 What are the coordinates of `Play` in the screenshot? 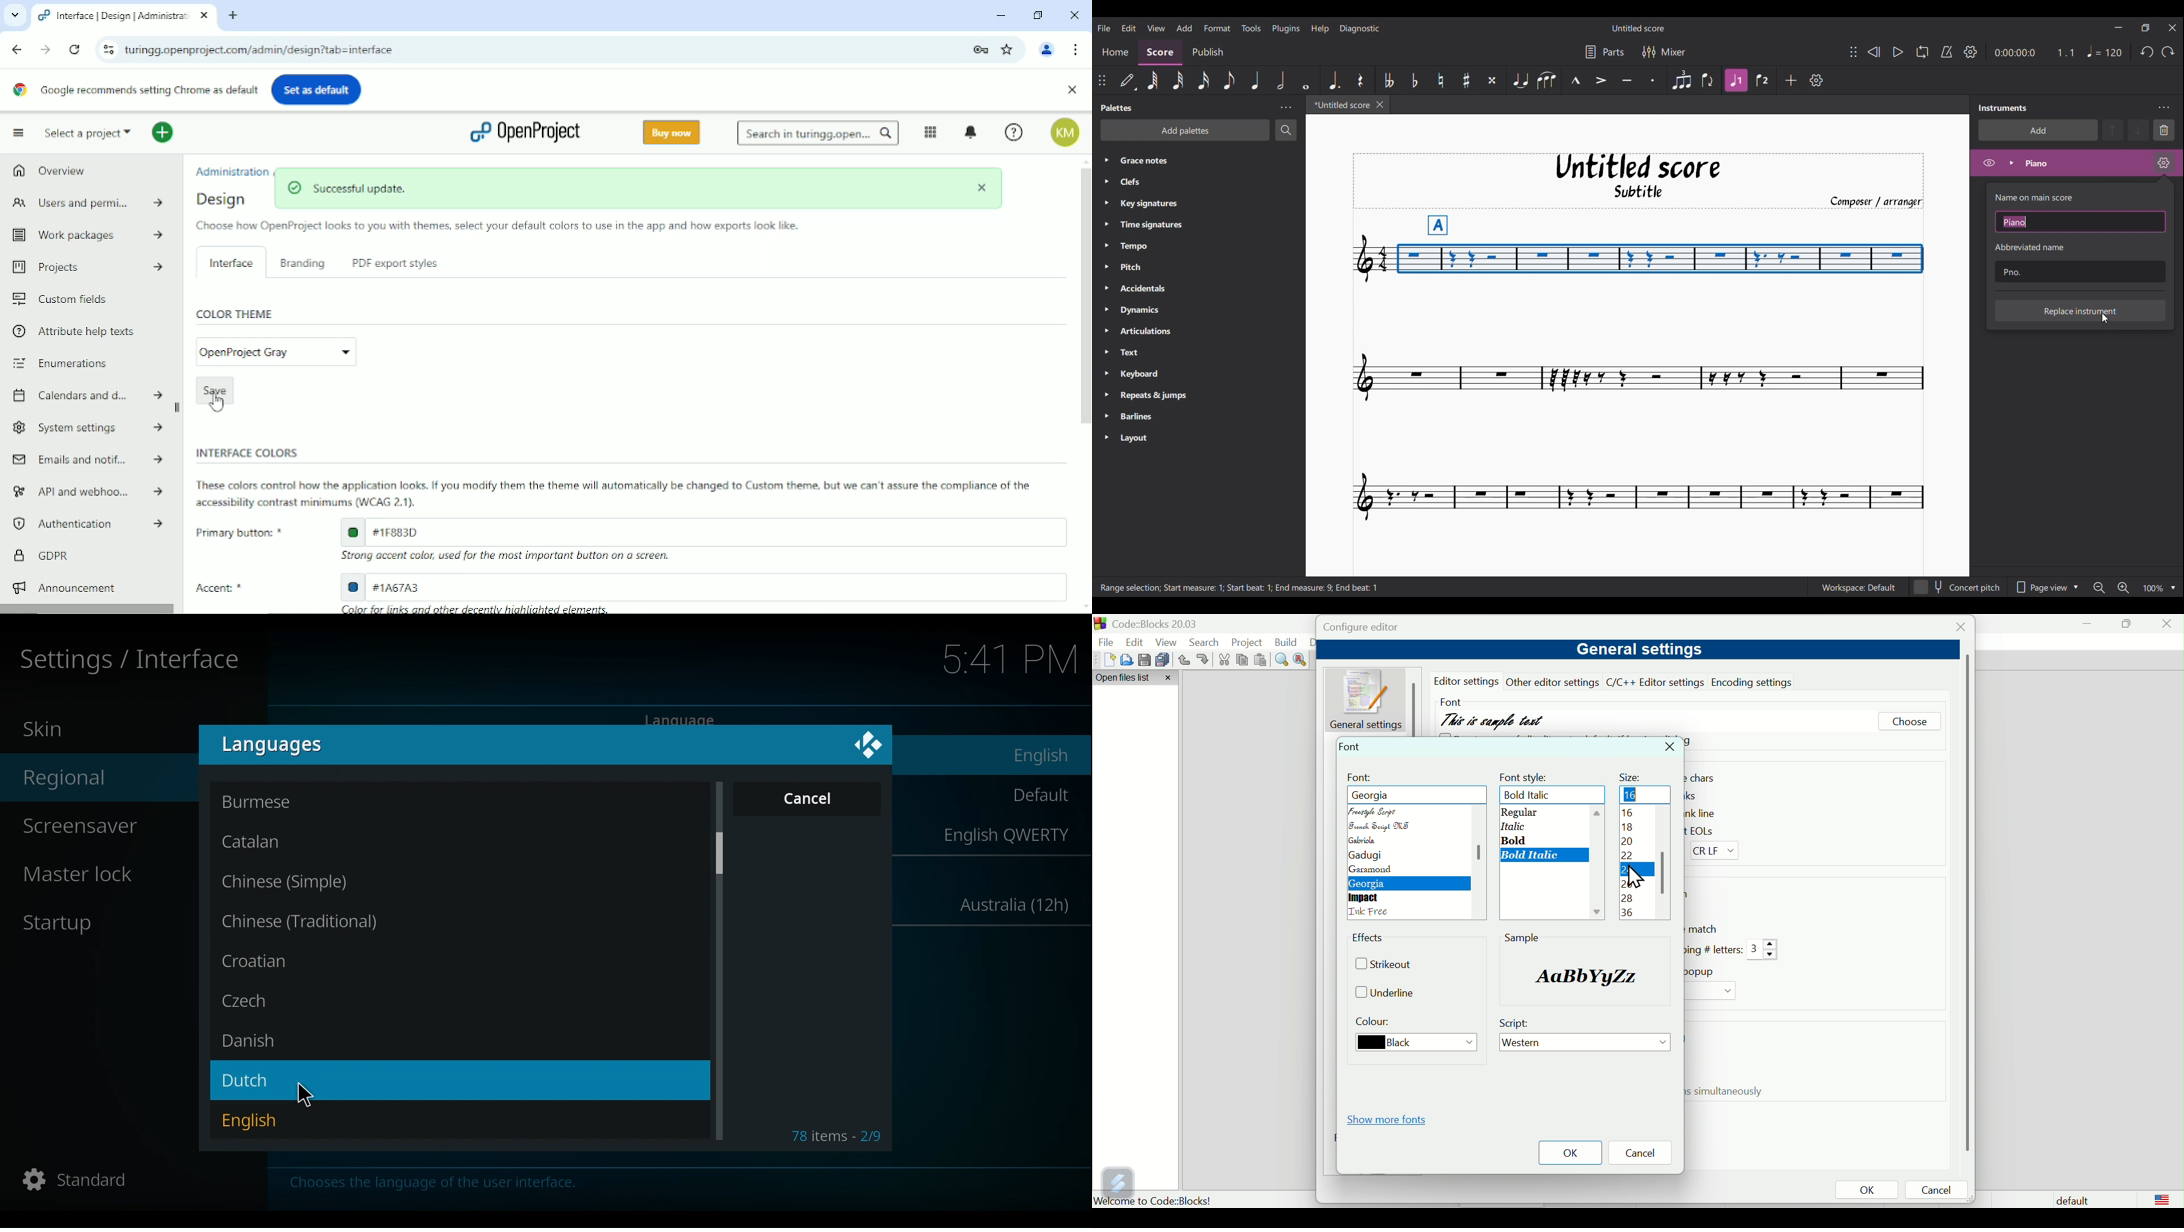 It's located at (1898, 52).